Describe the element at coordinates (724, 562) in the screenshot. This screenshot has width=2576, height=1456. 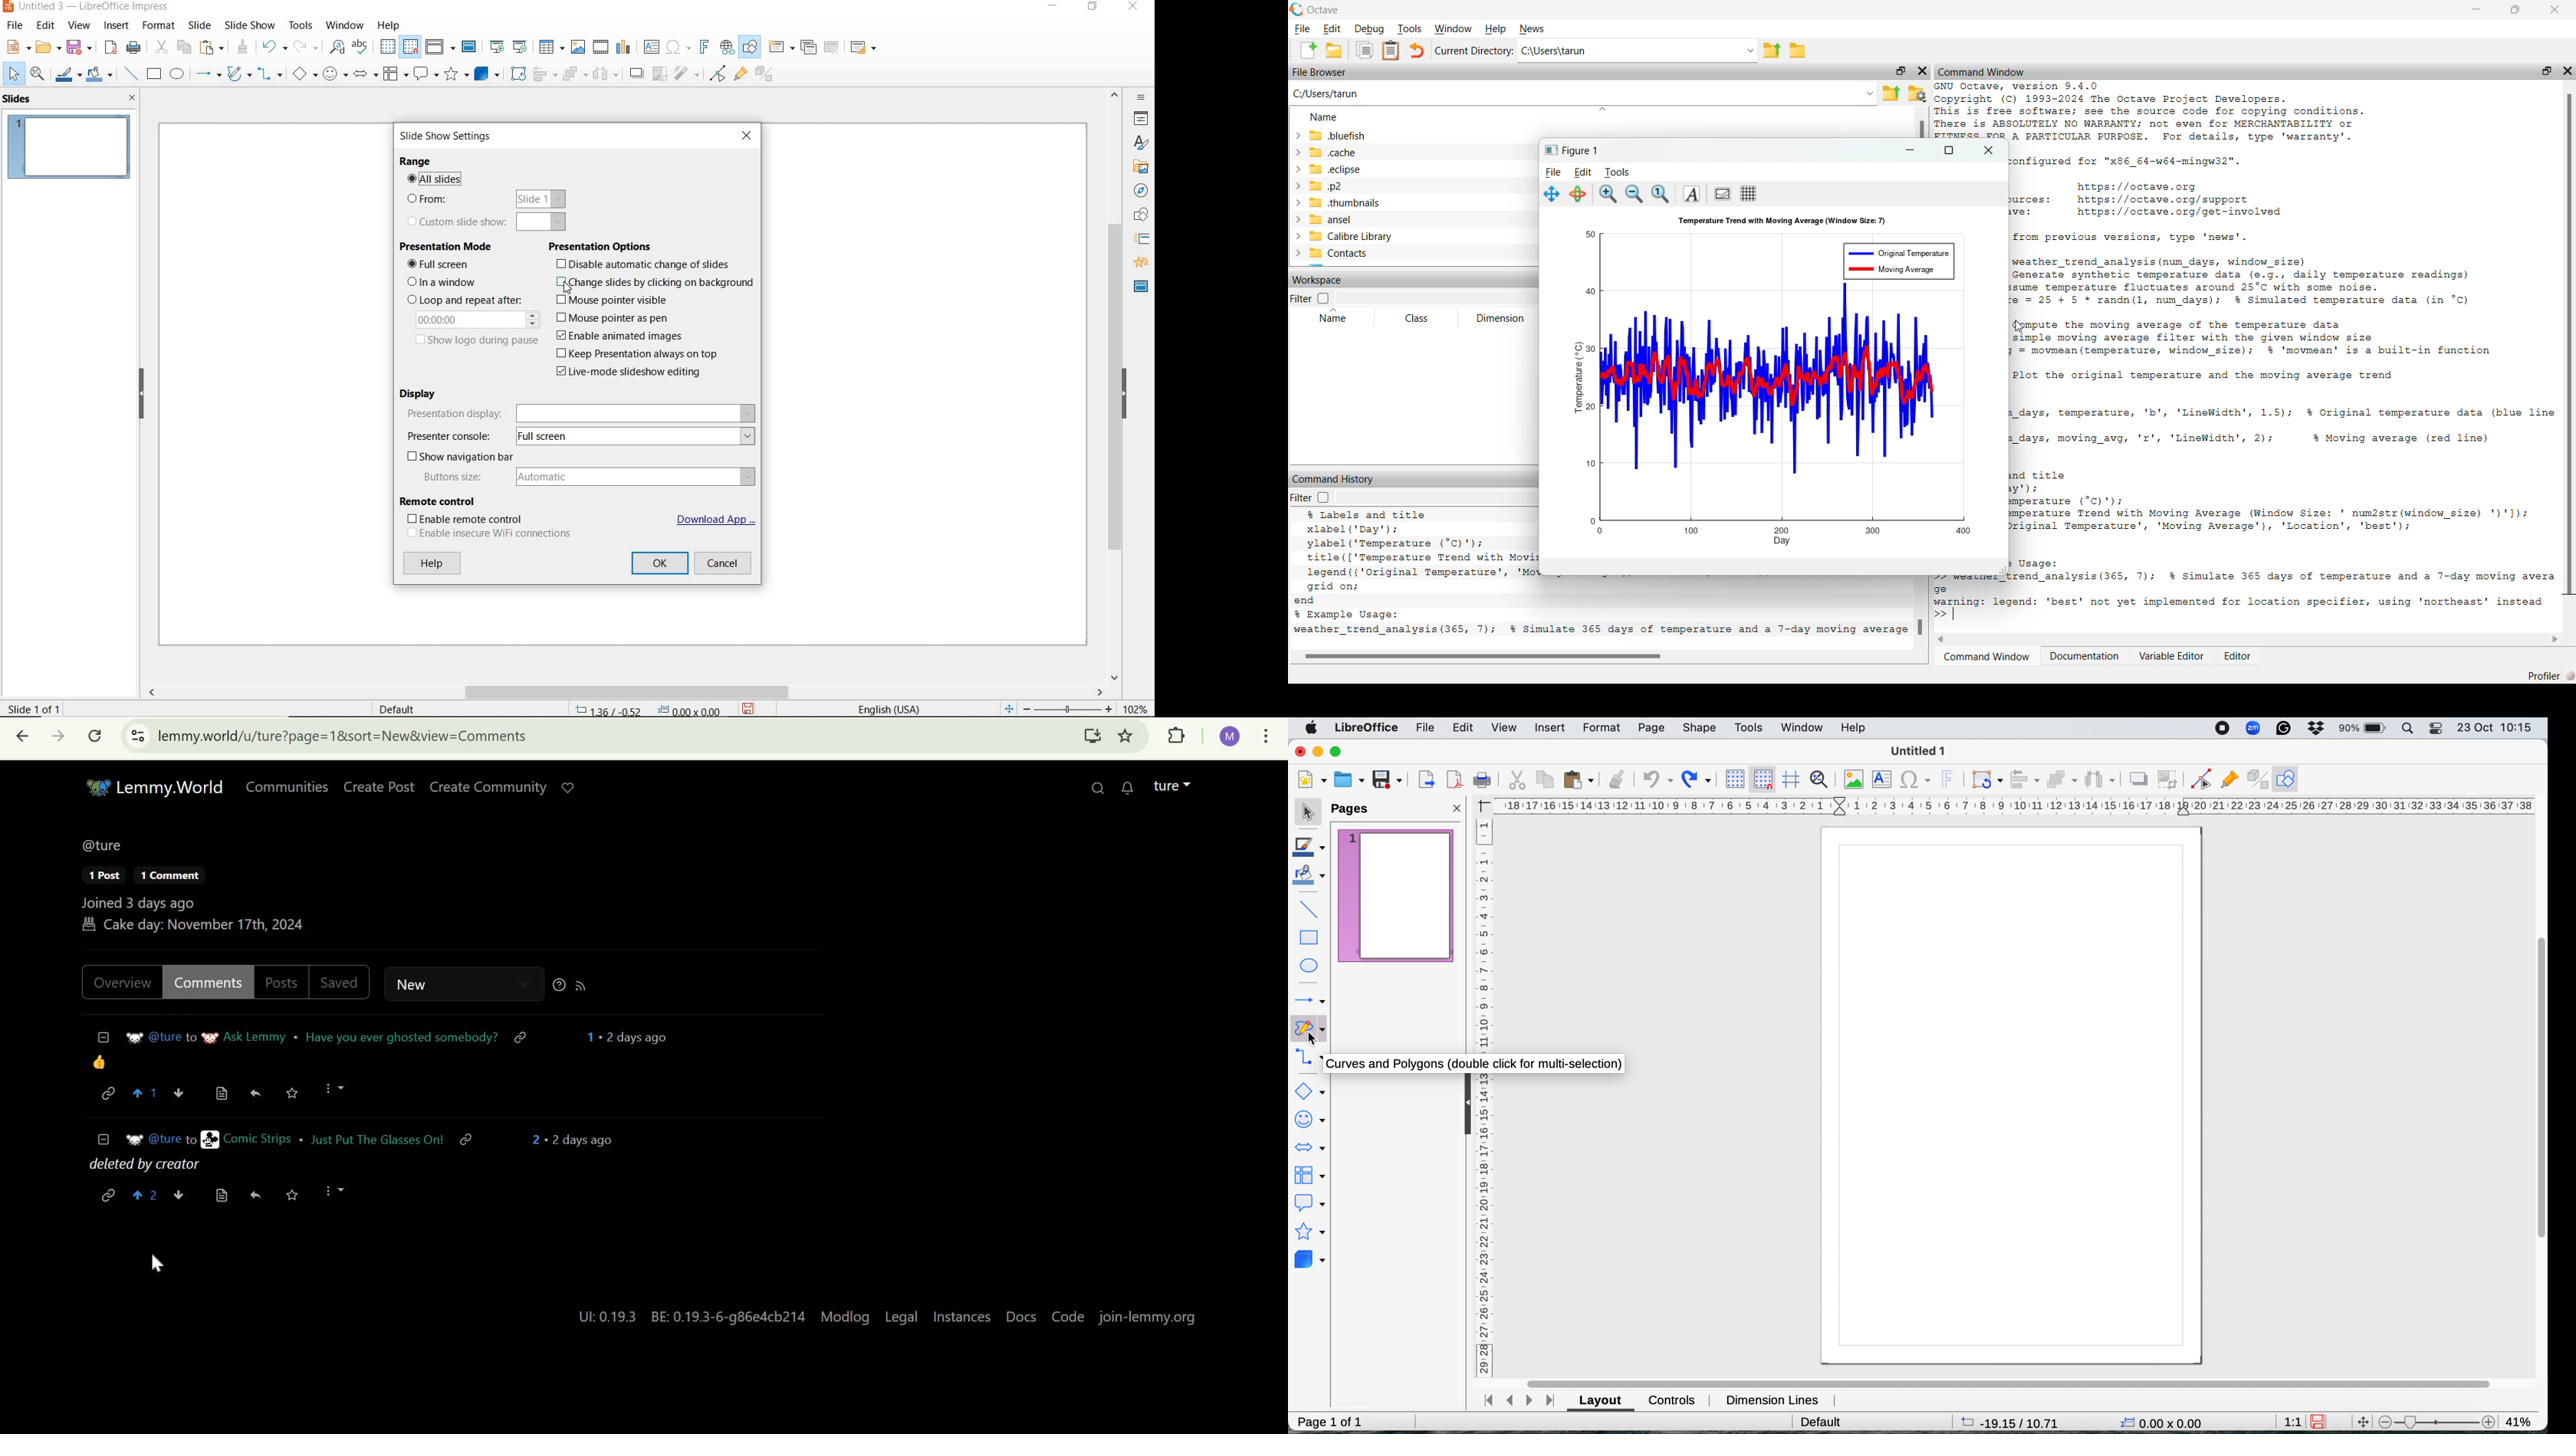
I see `CANCEL` at that location.